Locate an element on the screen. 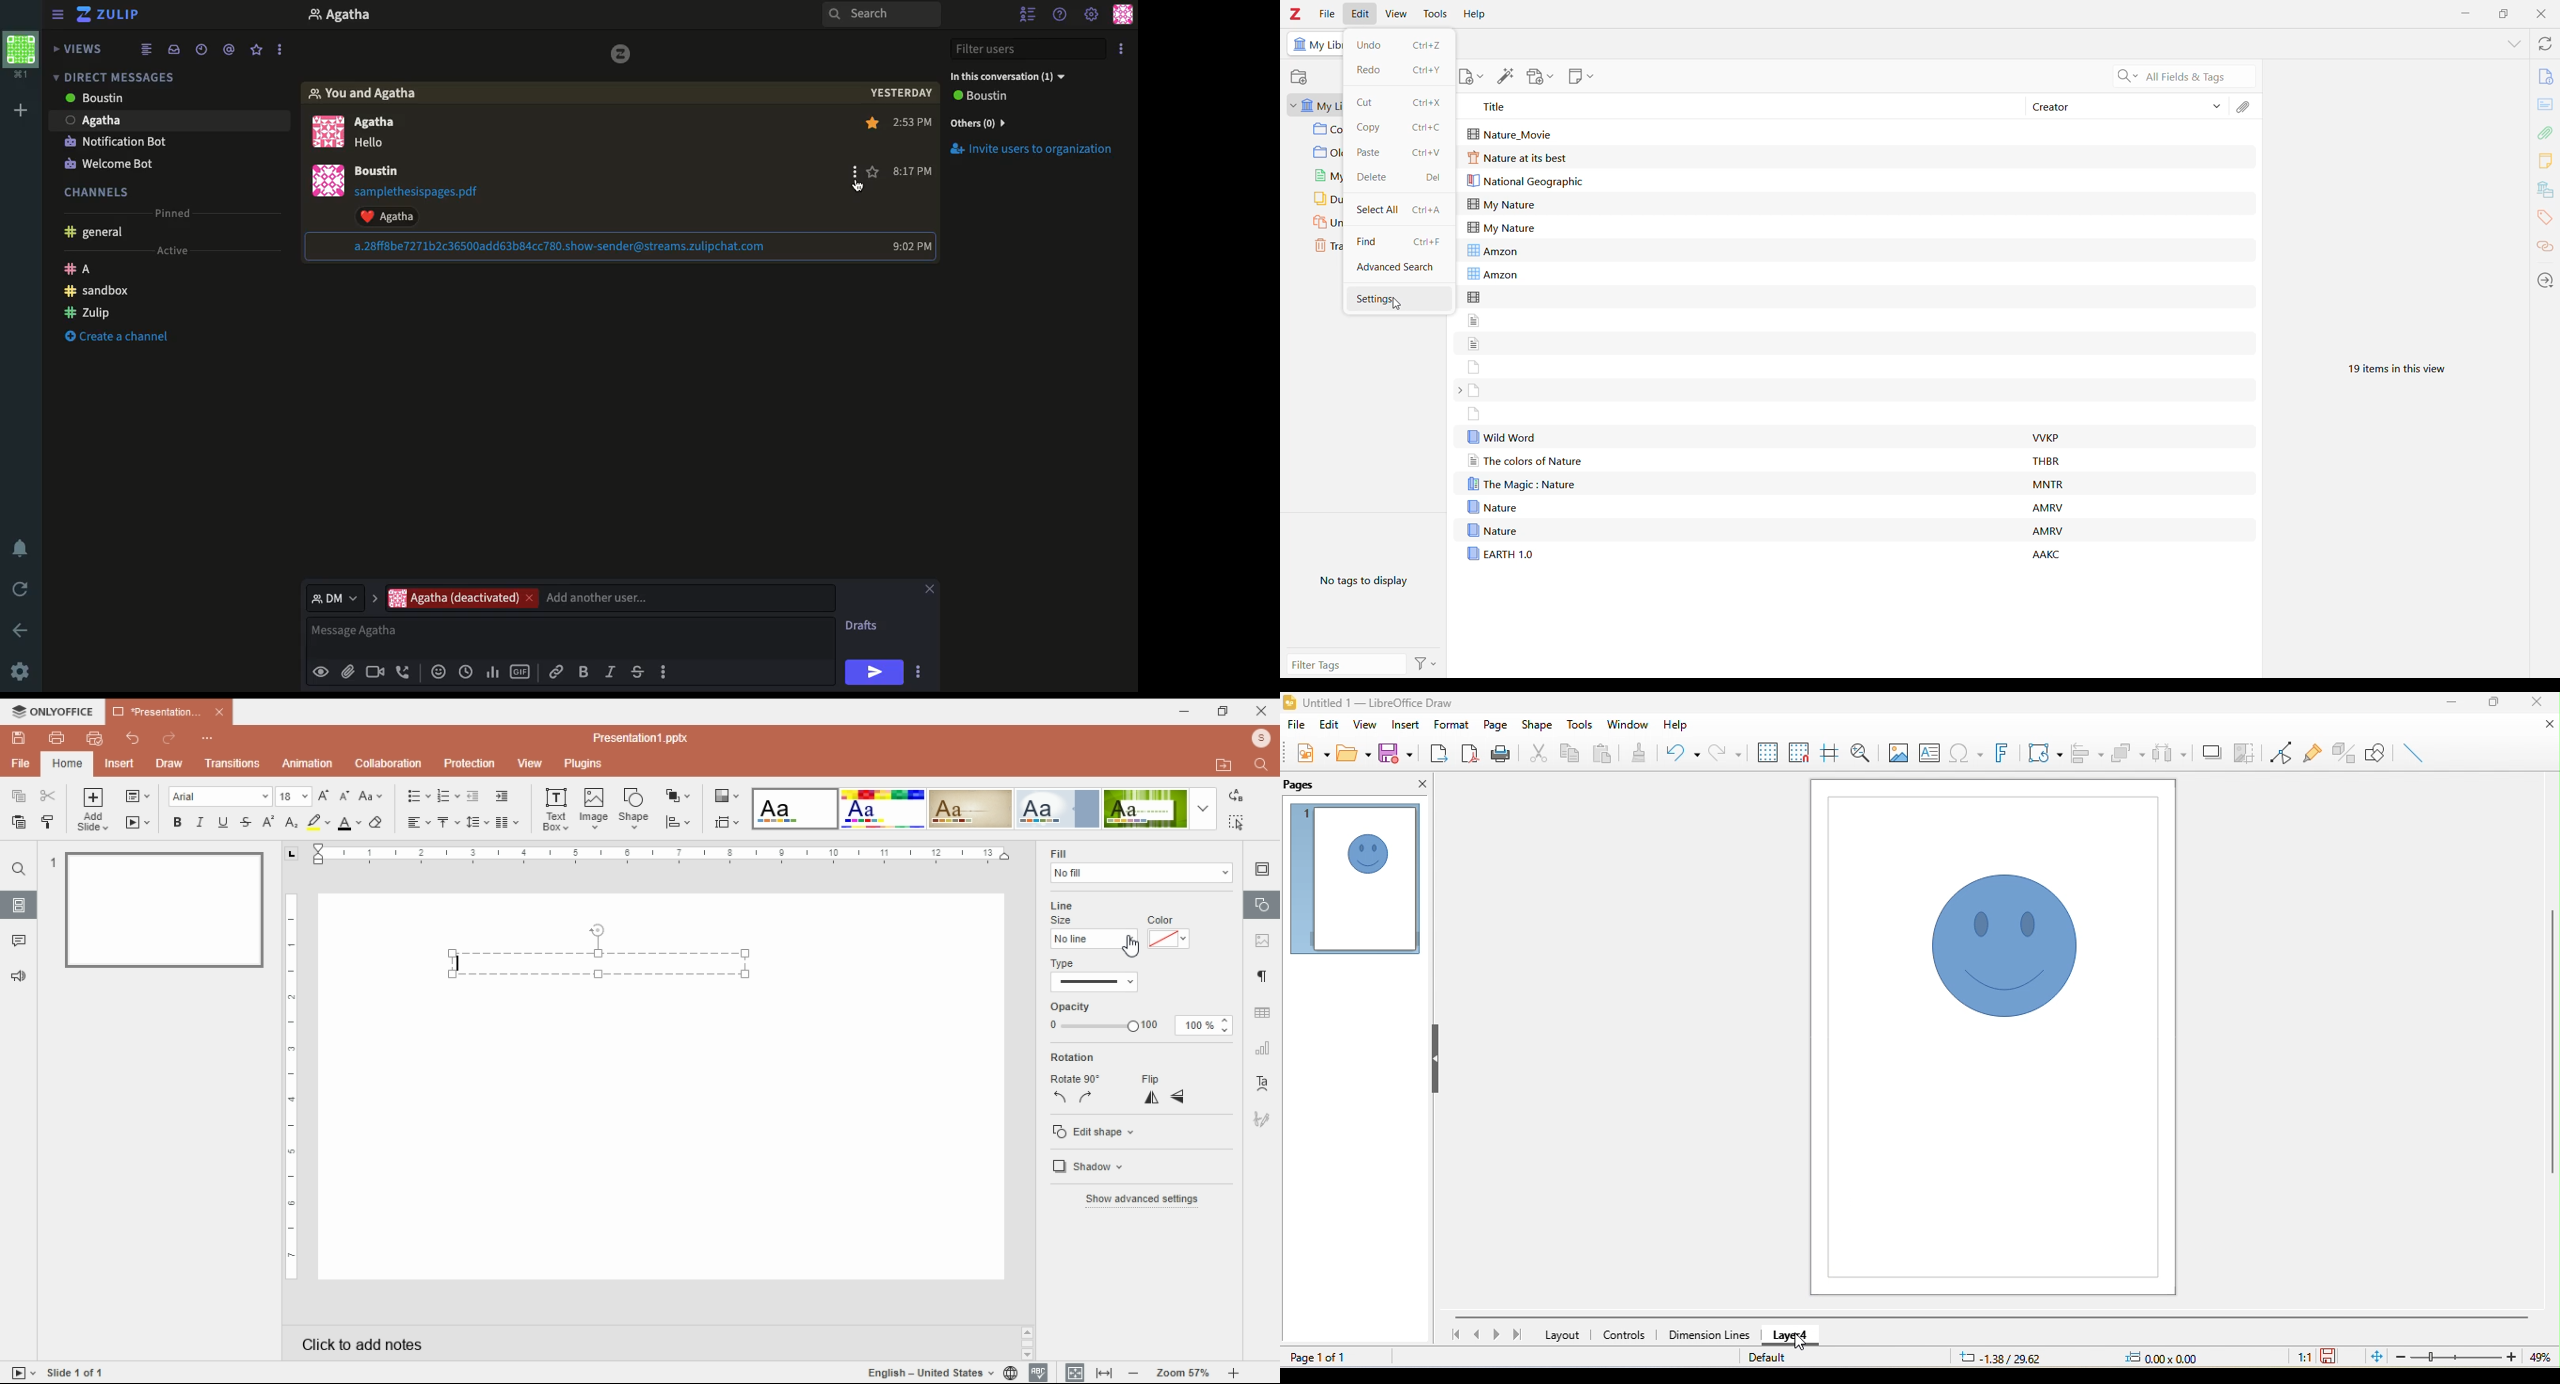  scroll down is located at coordinates (1028, 1355).